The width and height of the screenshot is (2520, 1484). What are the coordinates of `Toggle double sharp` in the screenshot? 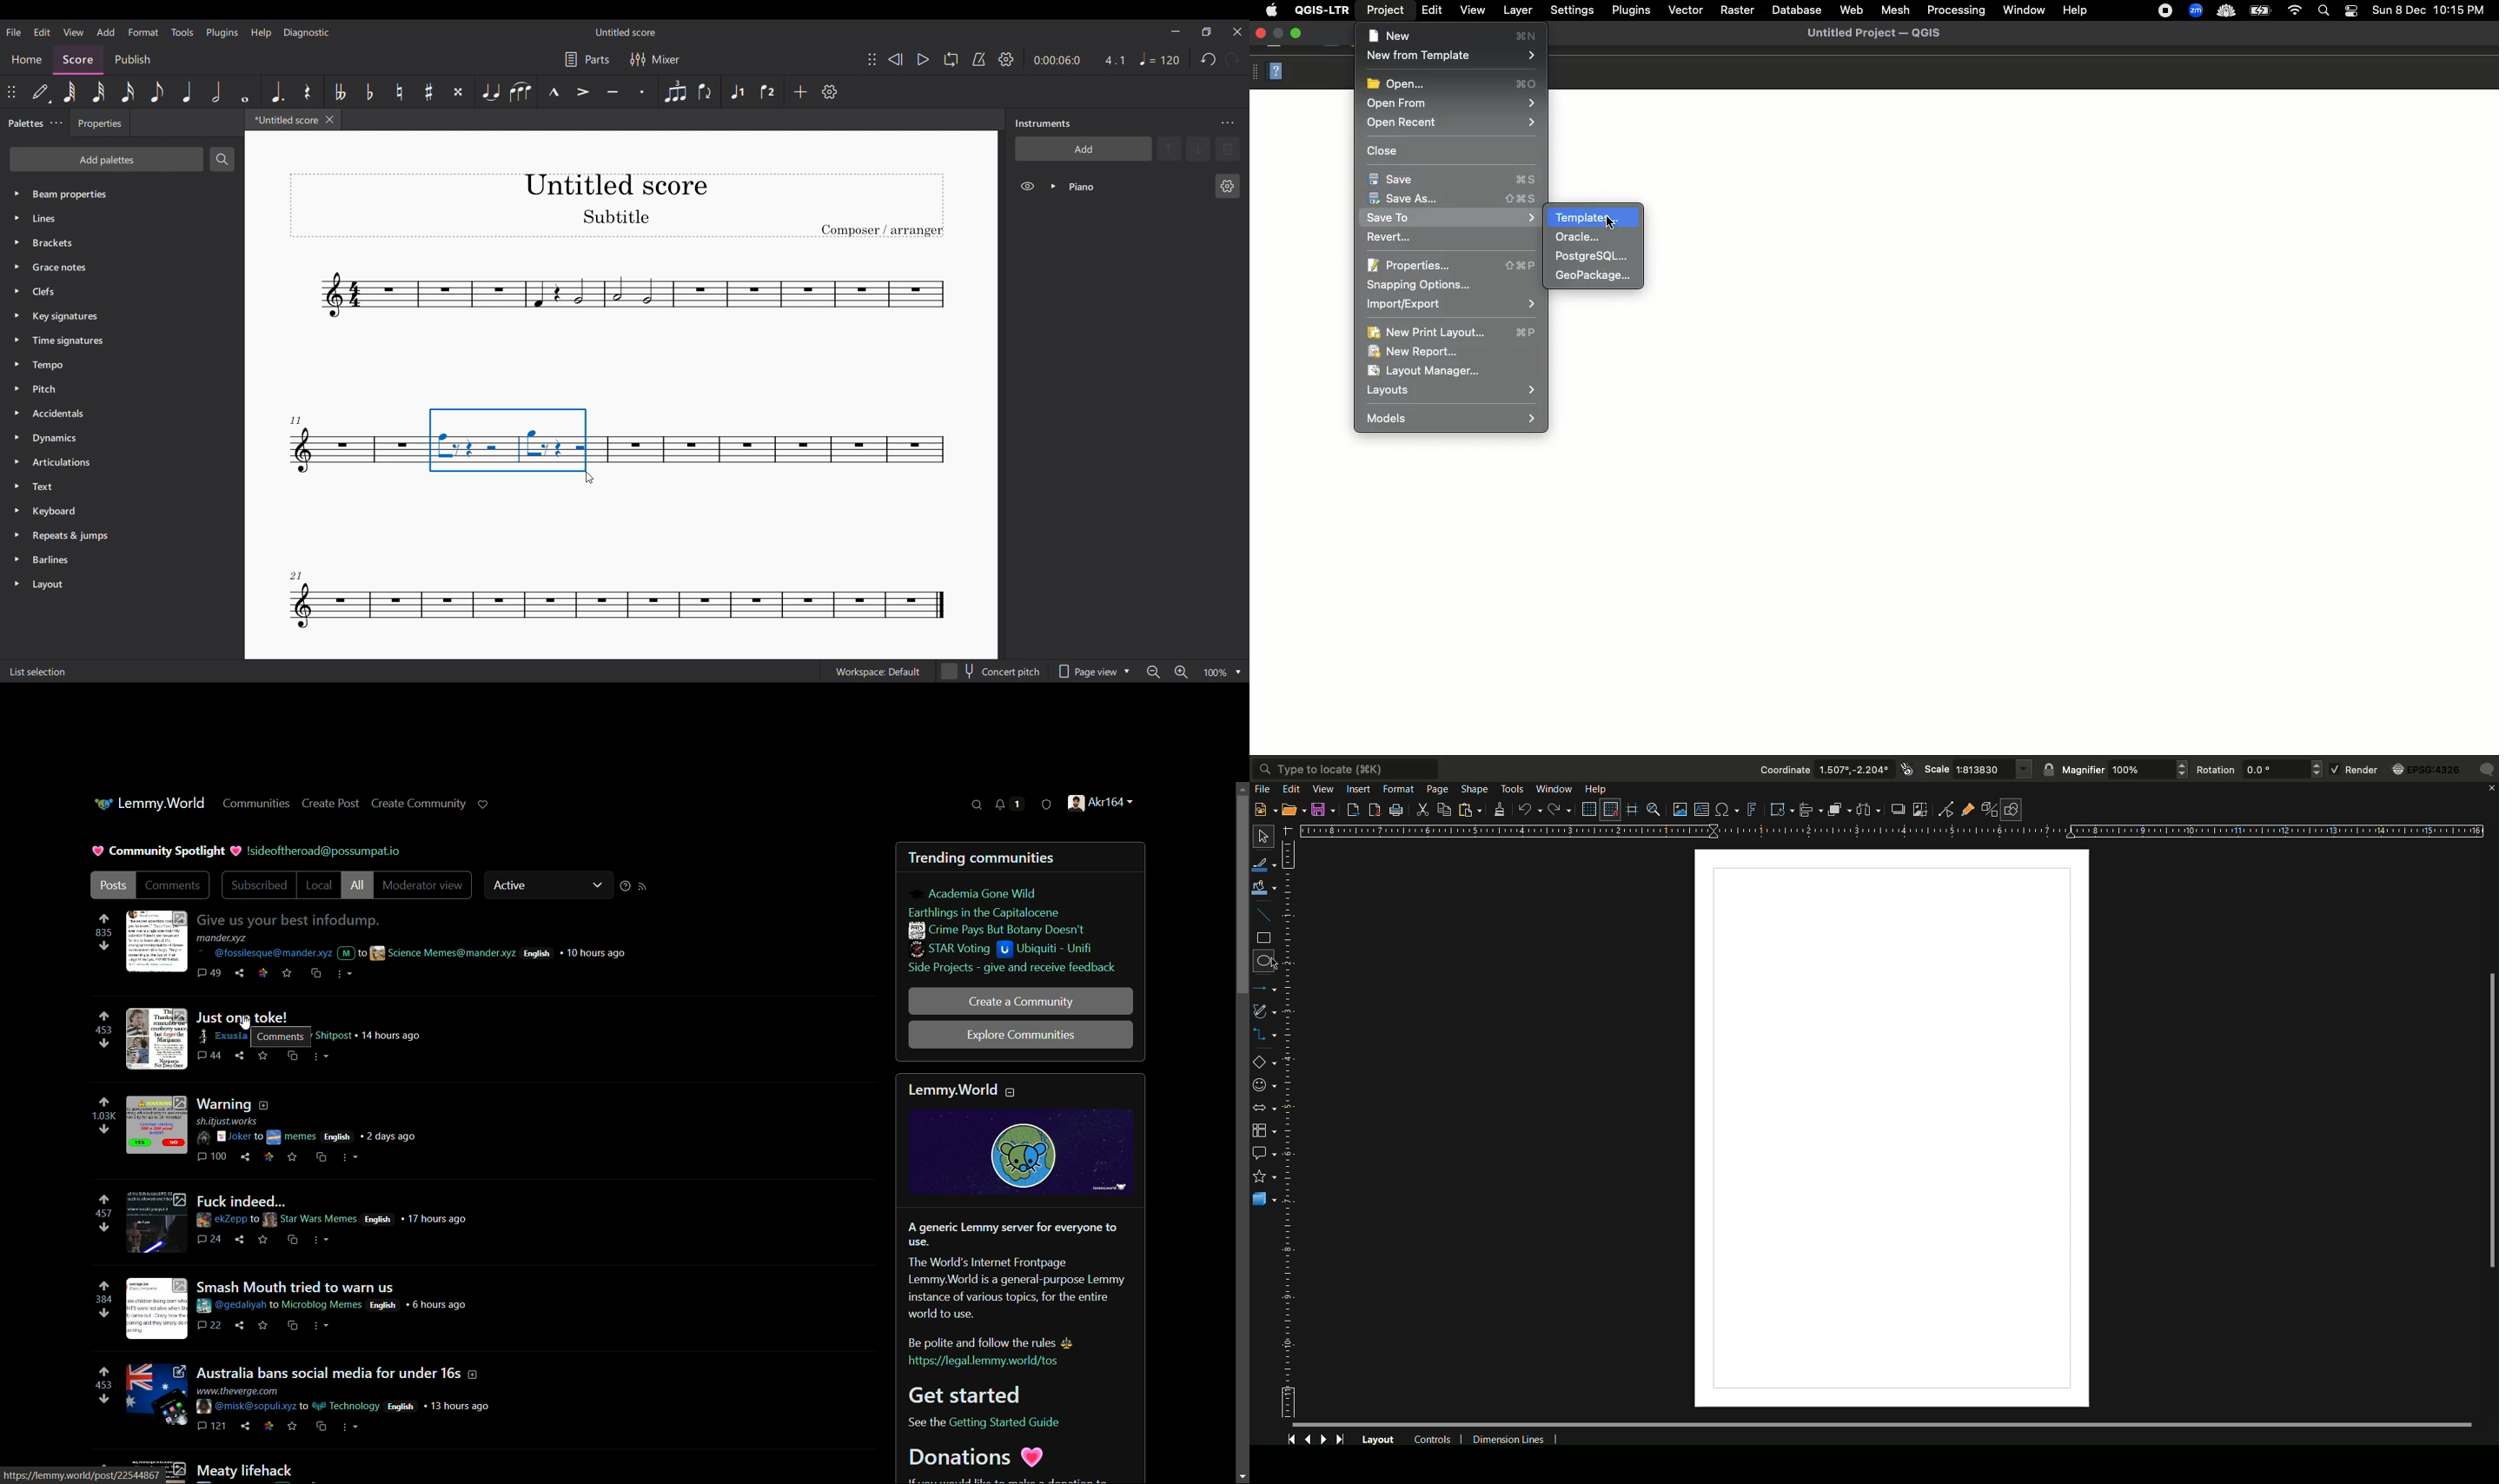 It's located at (459, 92).